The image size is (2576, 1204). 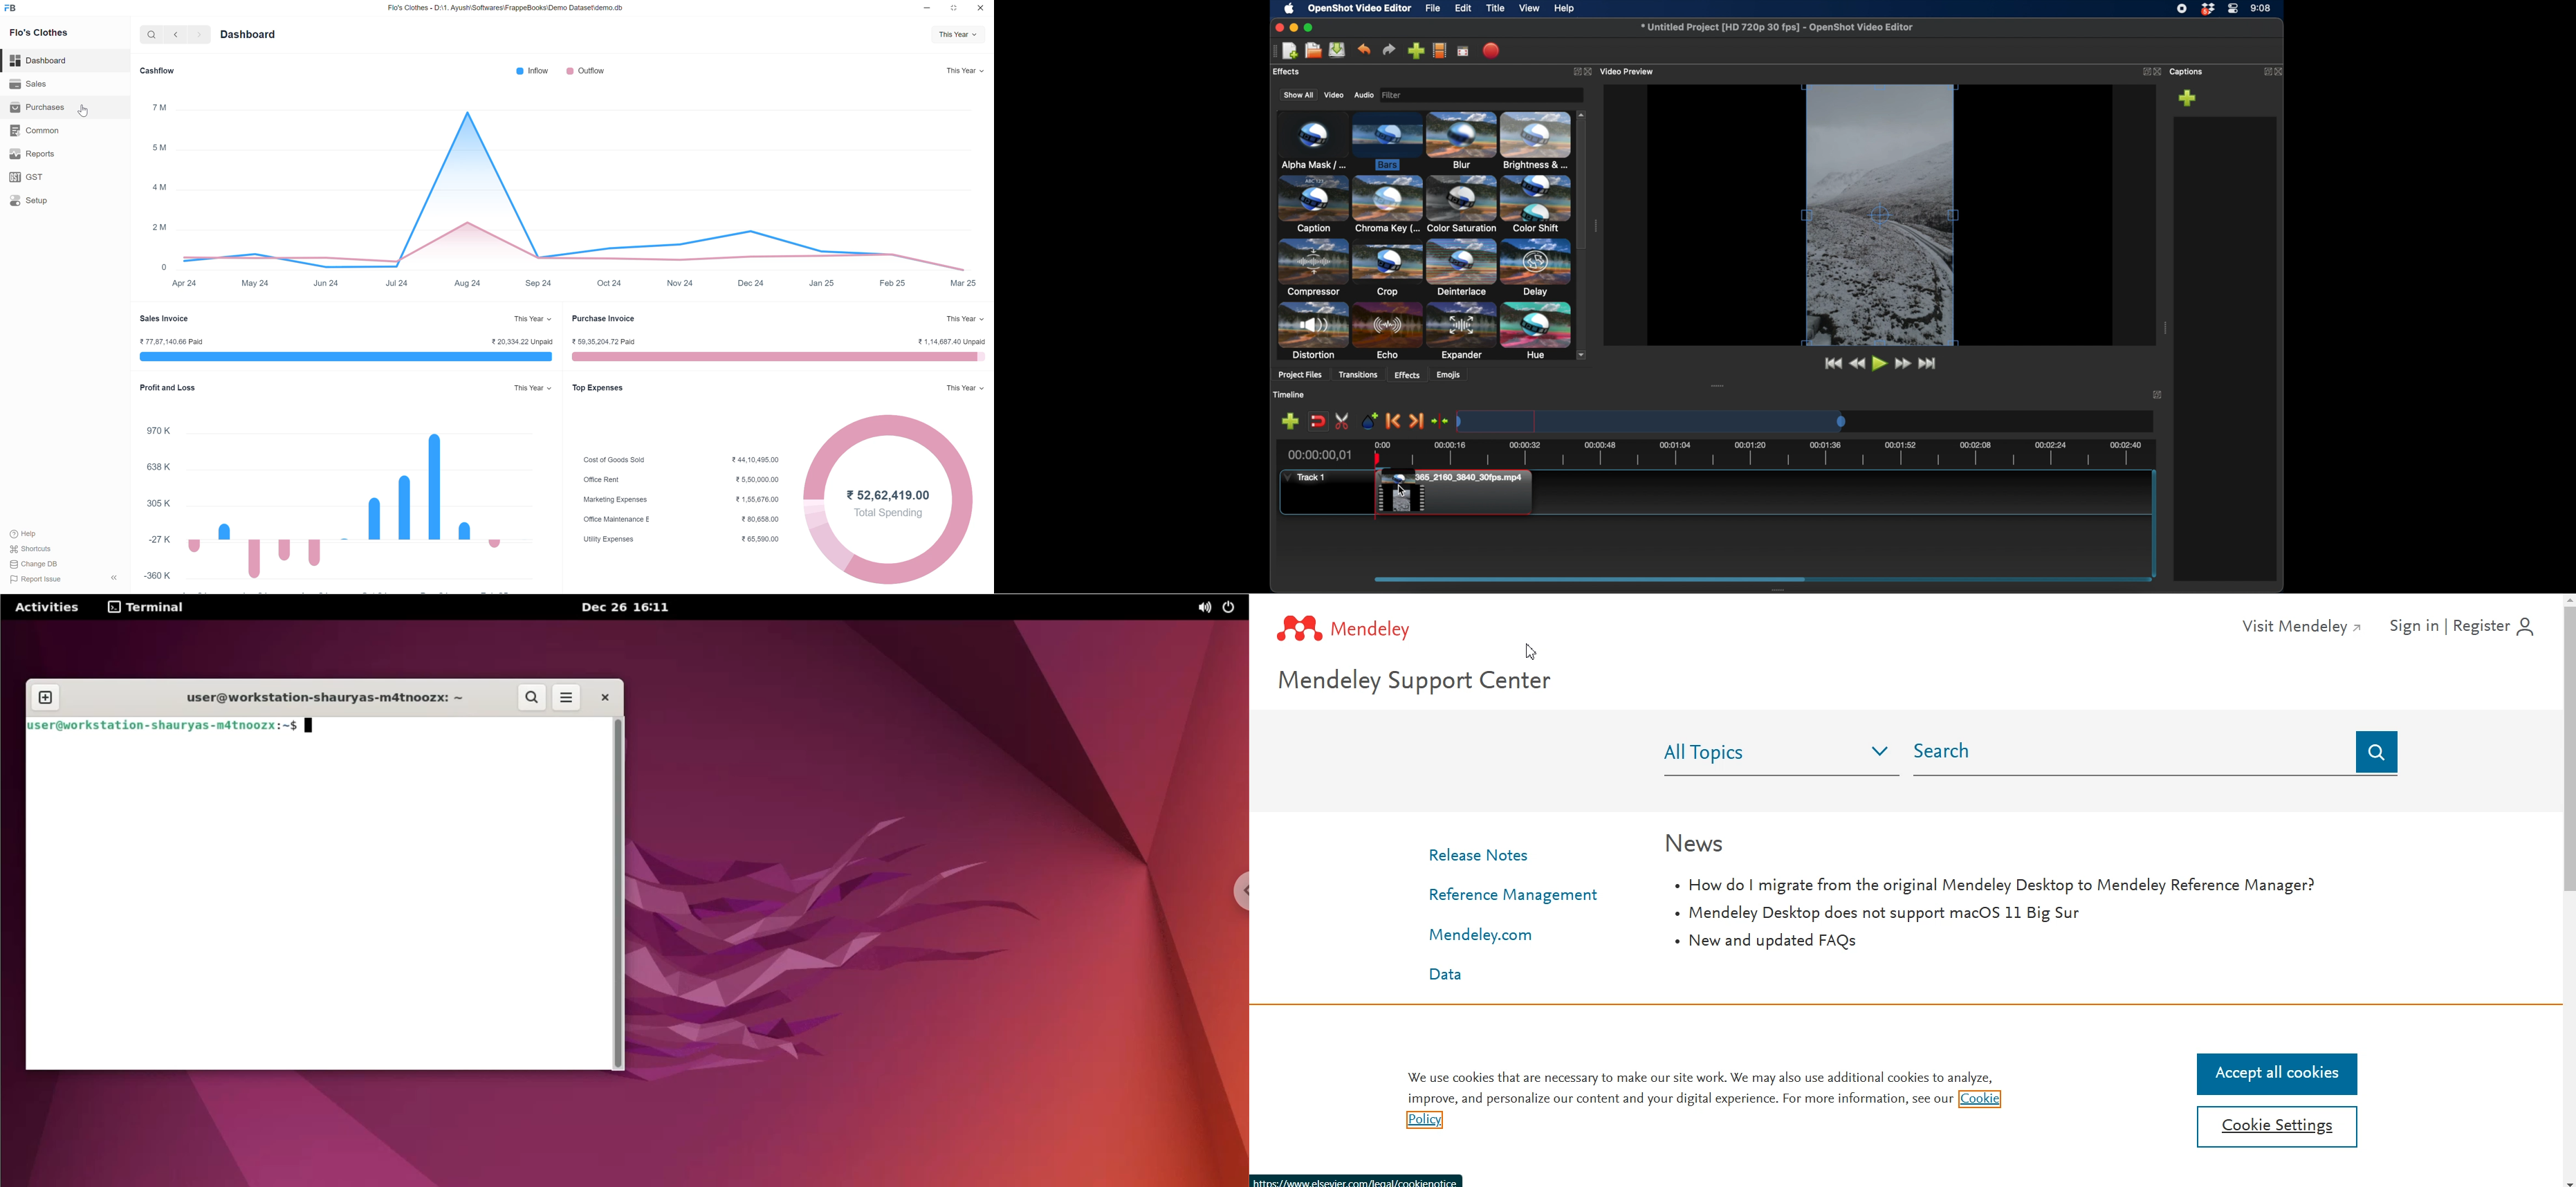 What do you see at coordinates (1584, 354) in the screenshot?
I see `scroll down arrow` at bounding box center [1584, 354].